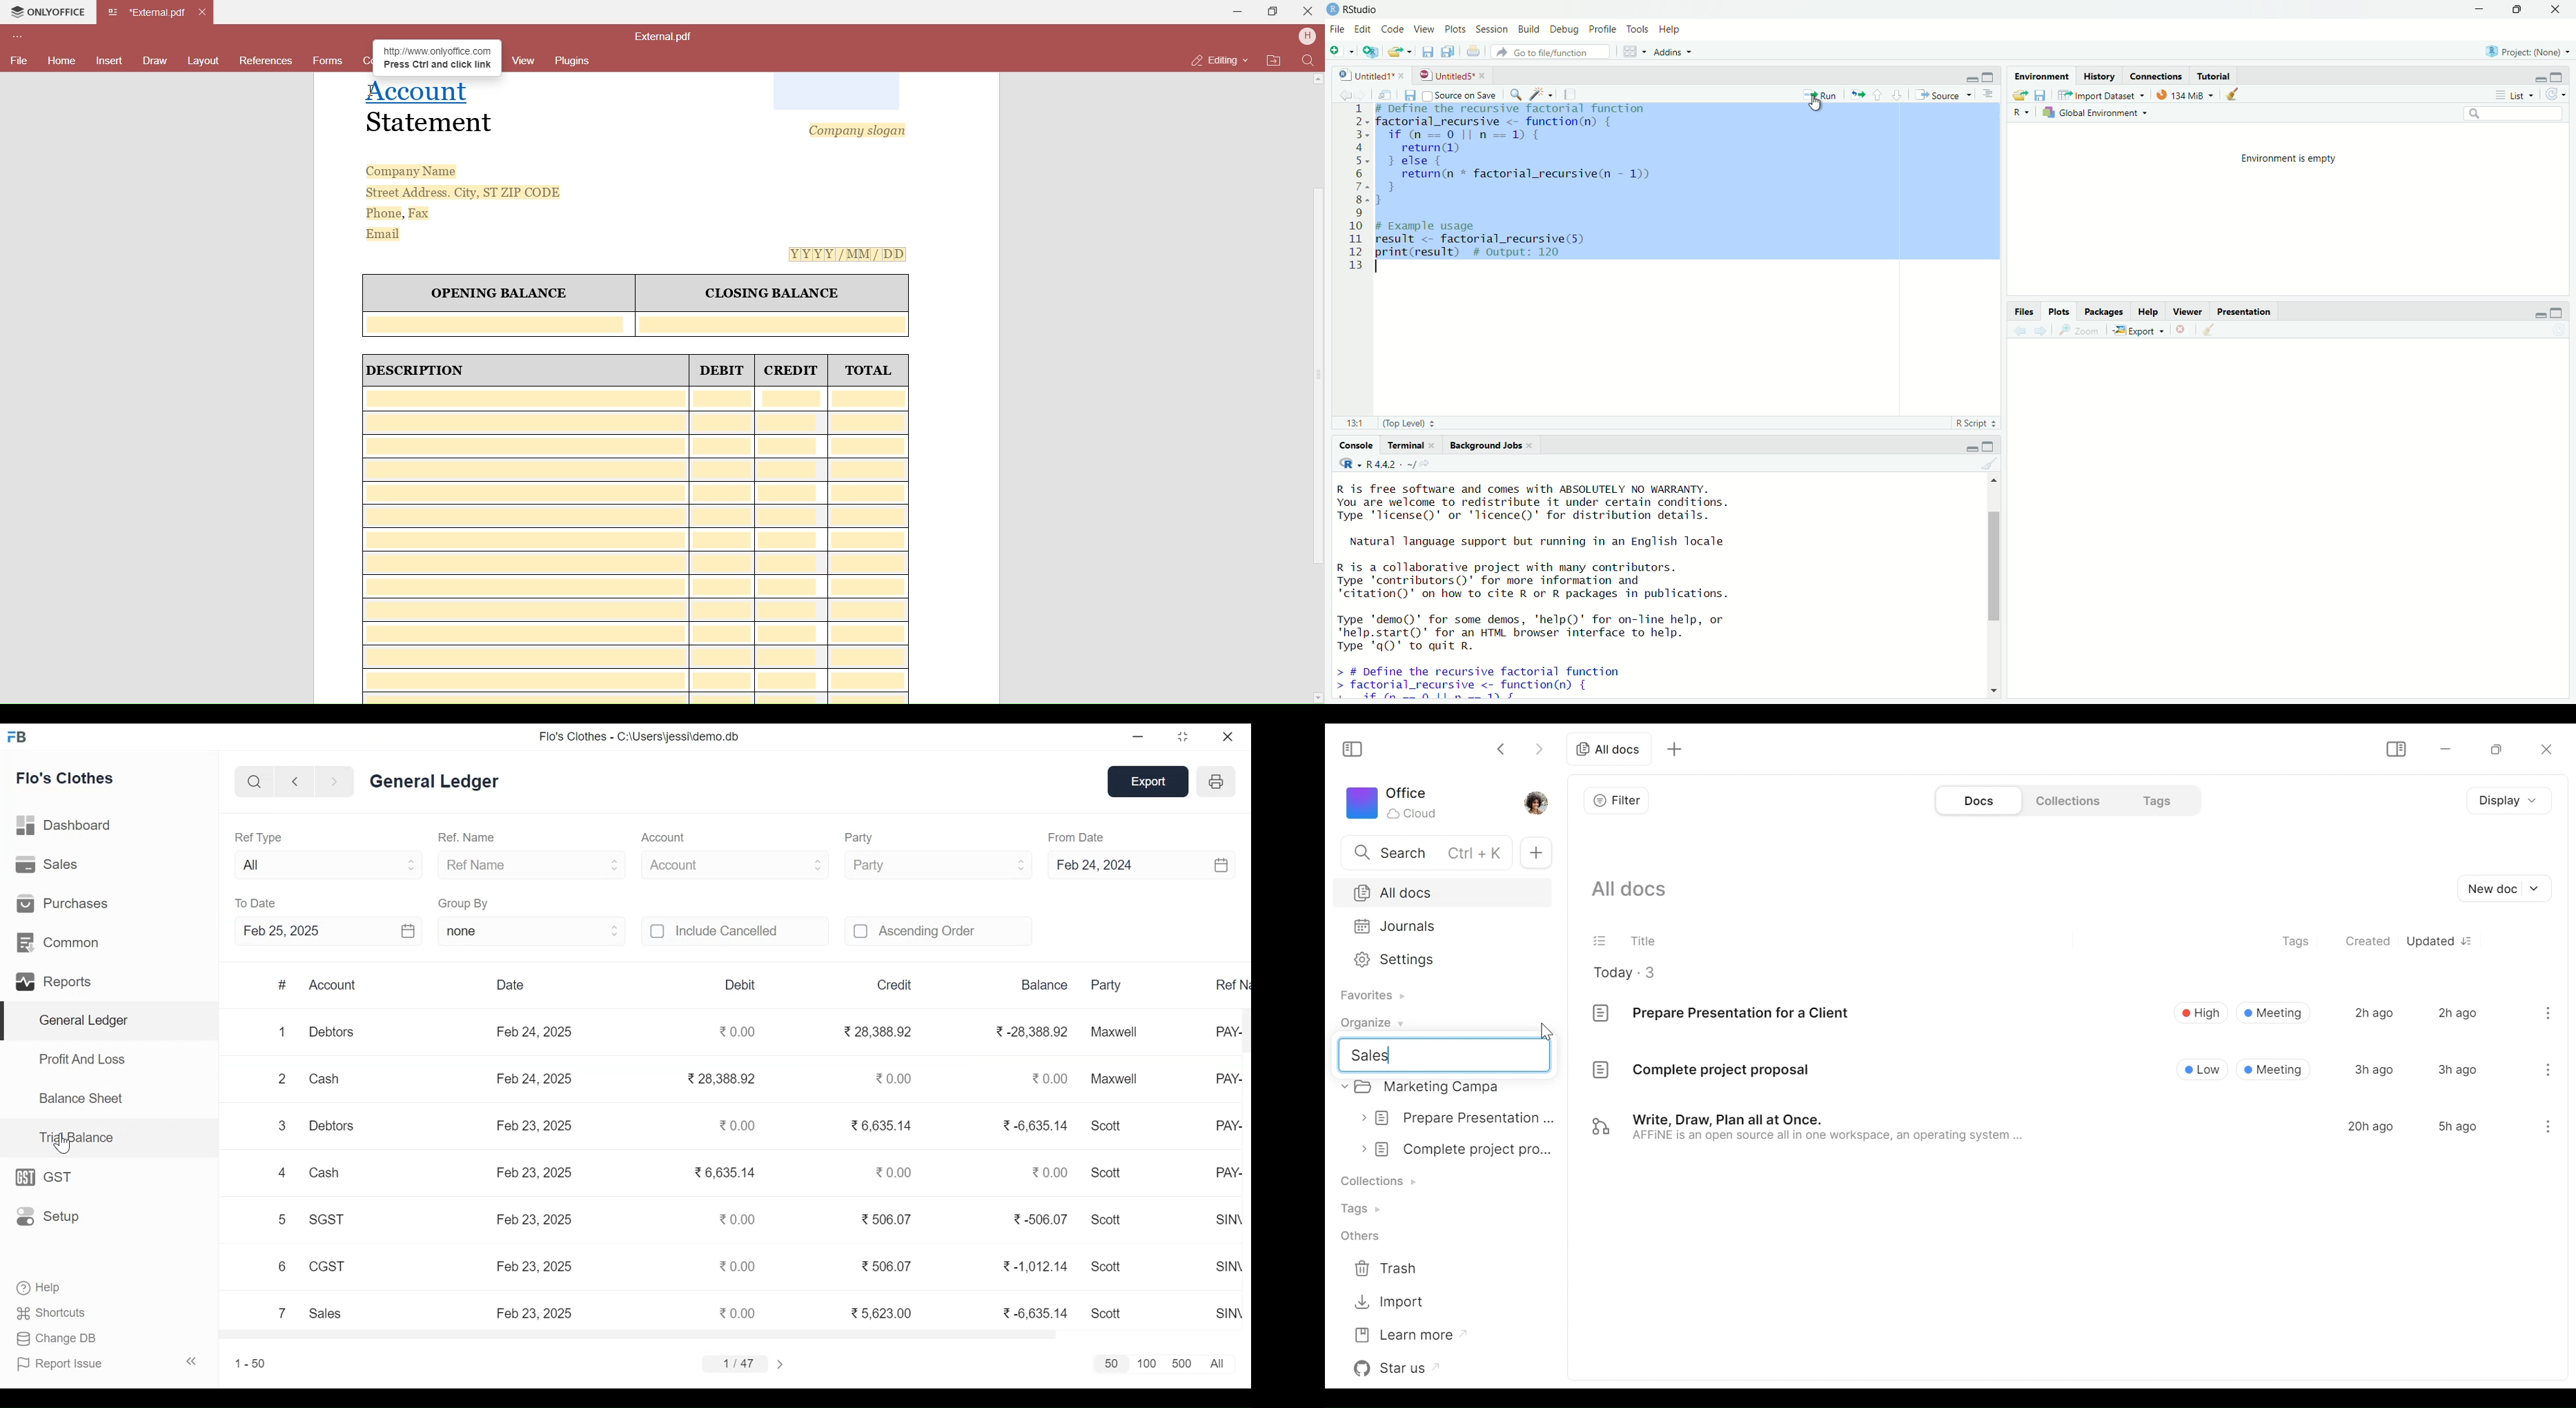  I want to click on Minimize, so click(2538, 314).